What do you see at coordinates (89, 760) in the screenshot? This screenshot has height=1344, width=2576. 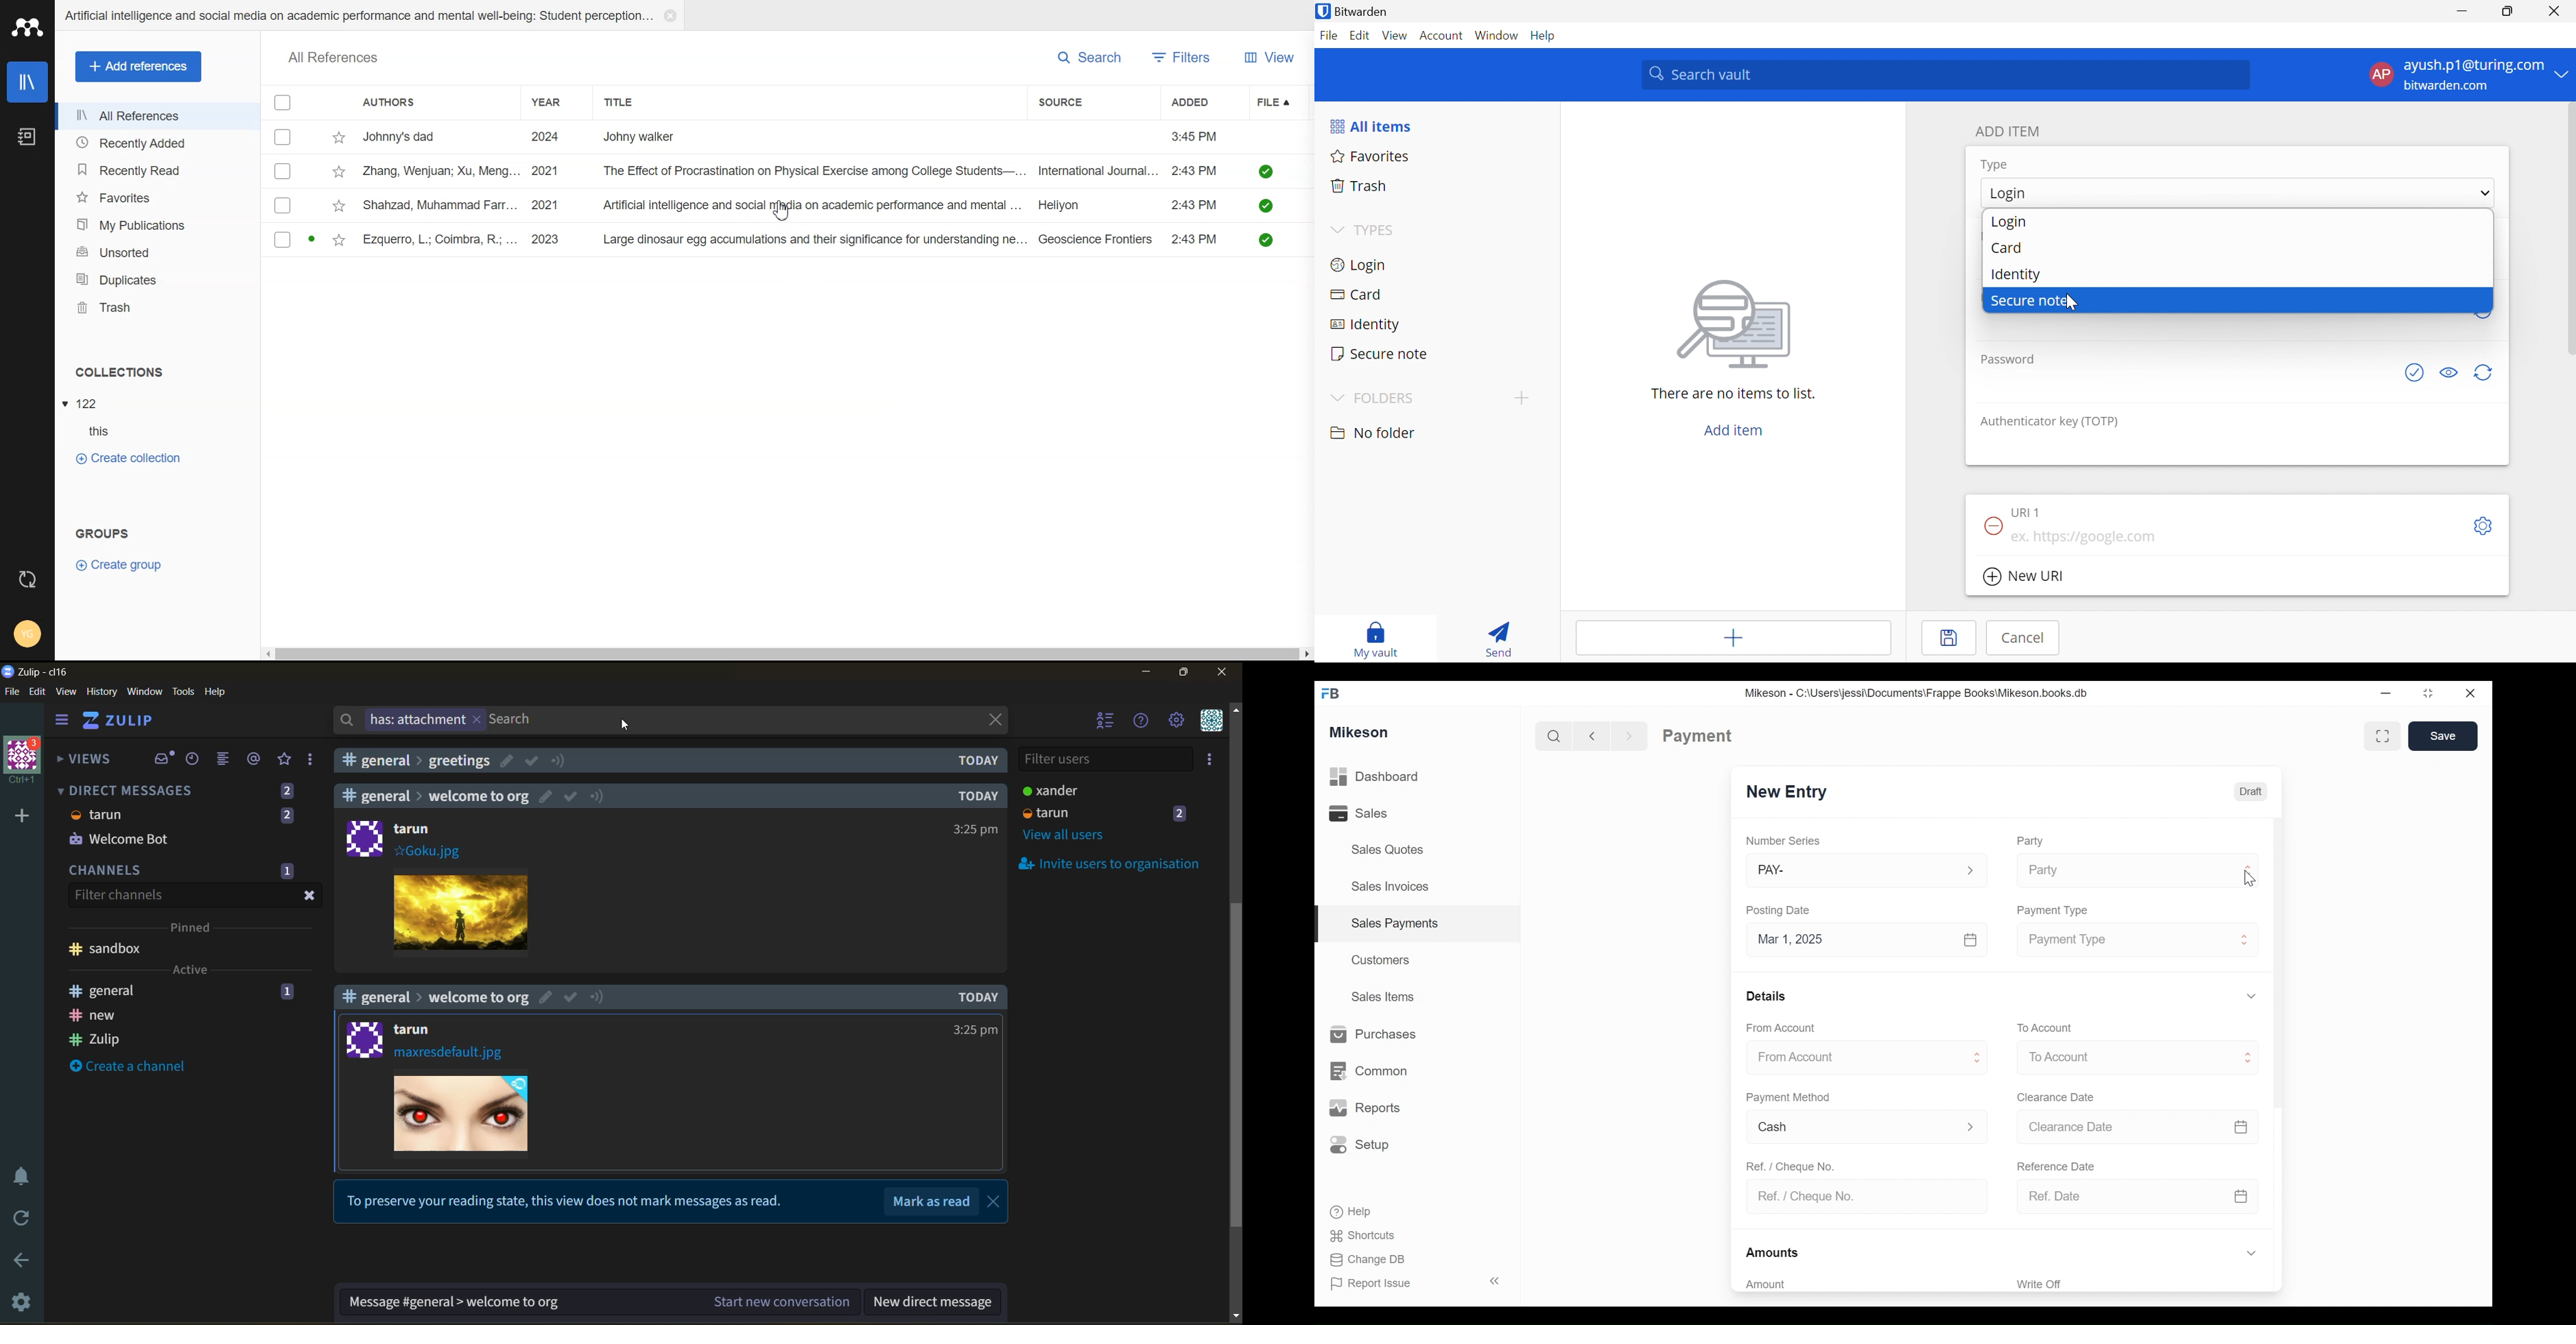 I see `views` at bounding box center [89, 760].